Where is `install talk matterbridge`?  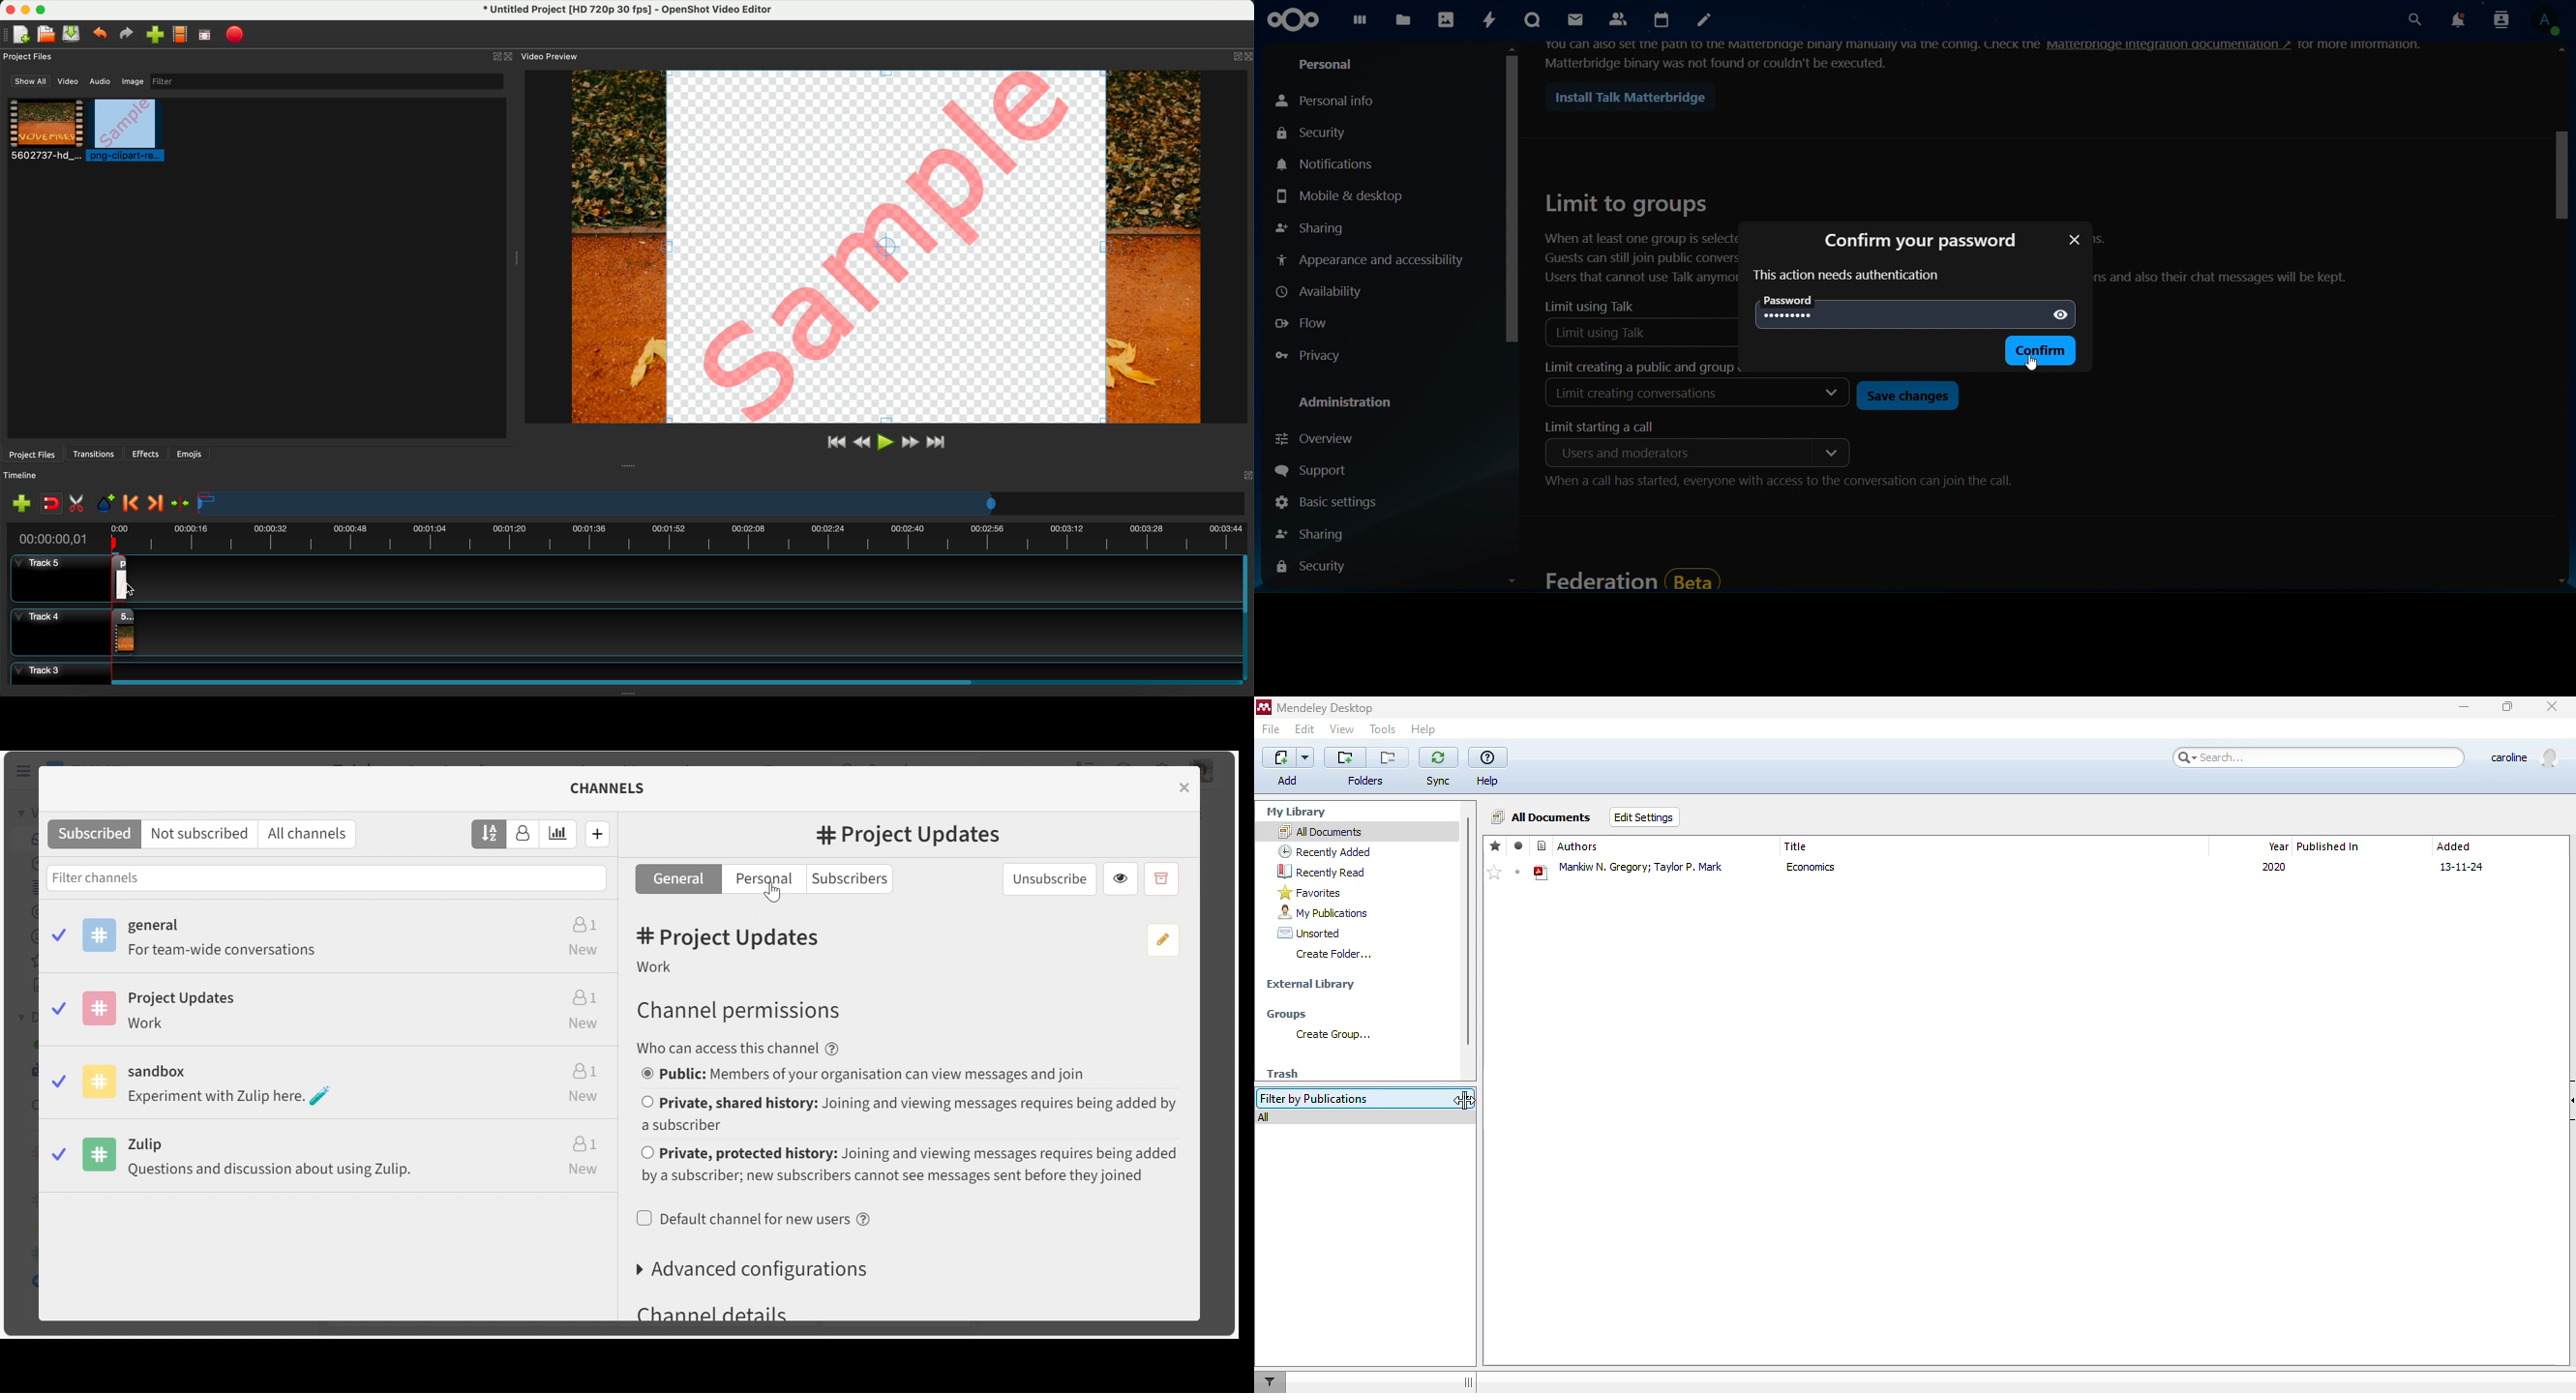
install talk matterbridge is located at coordinates (1625, 98).